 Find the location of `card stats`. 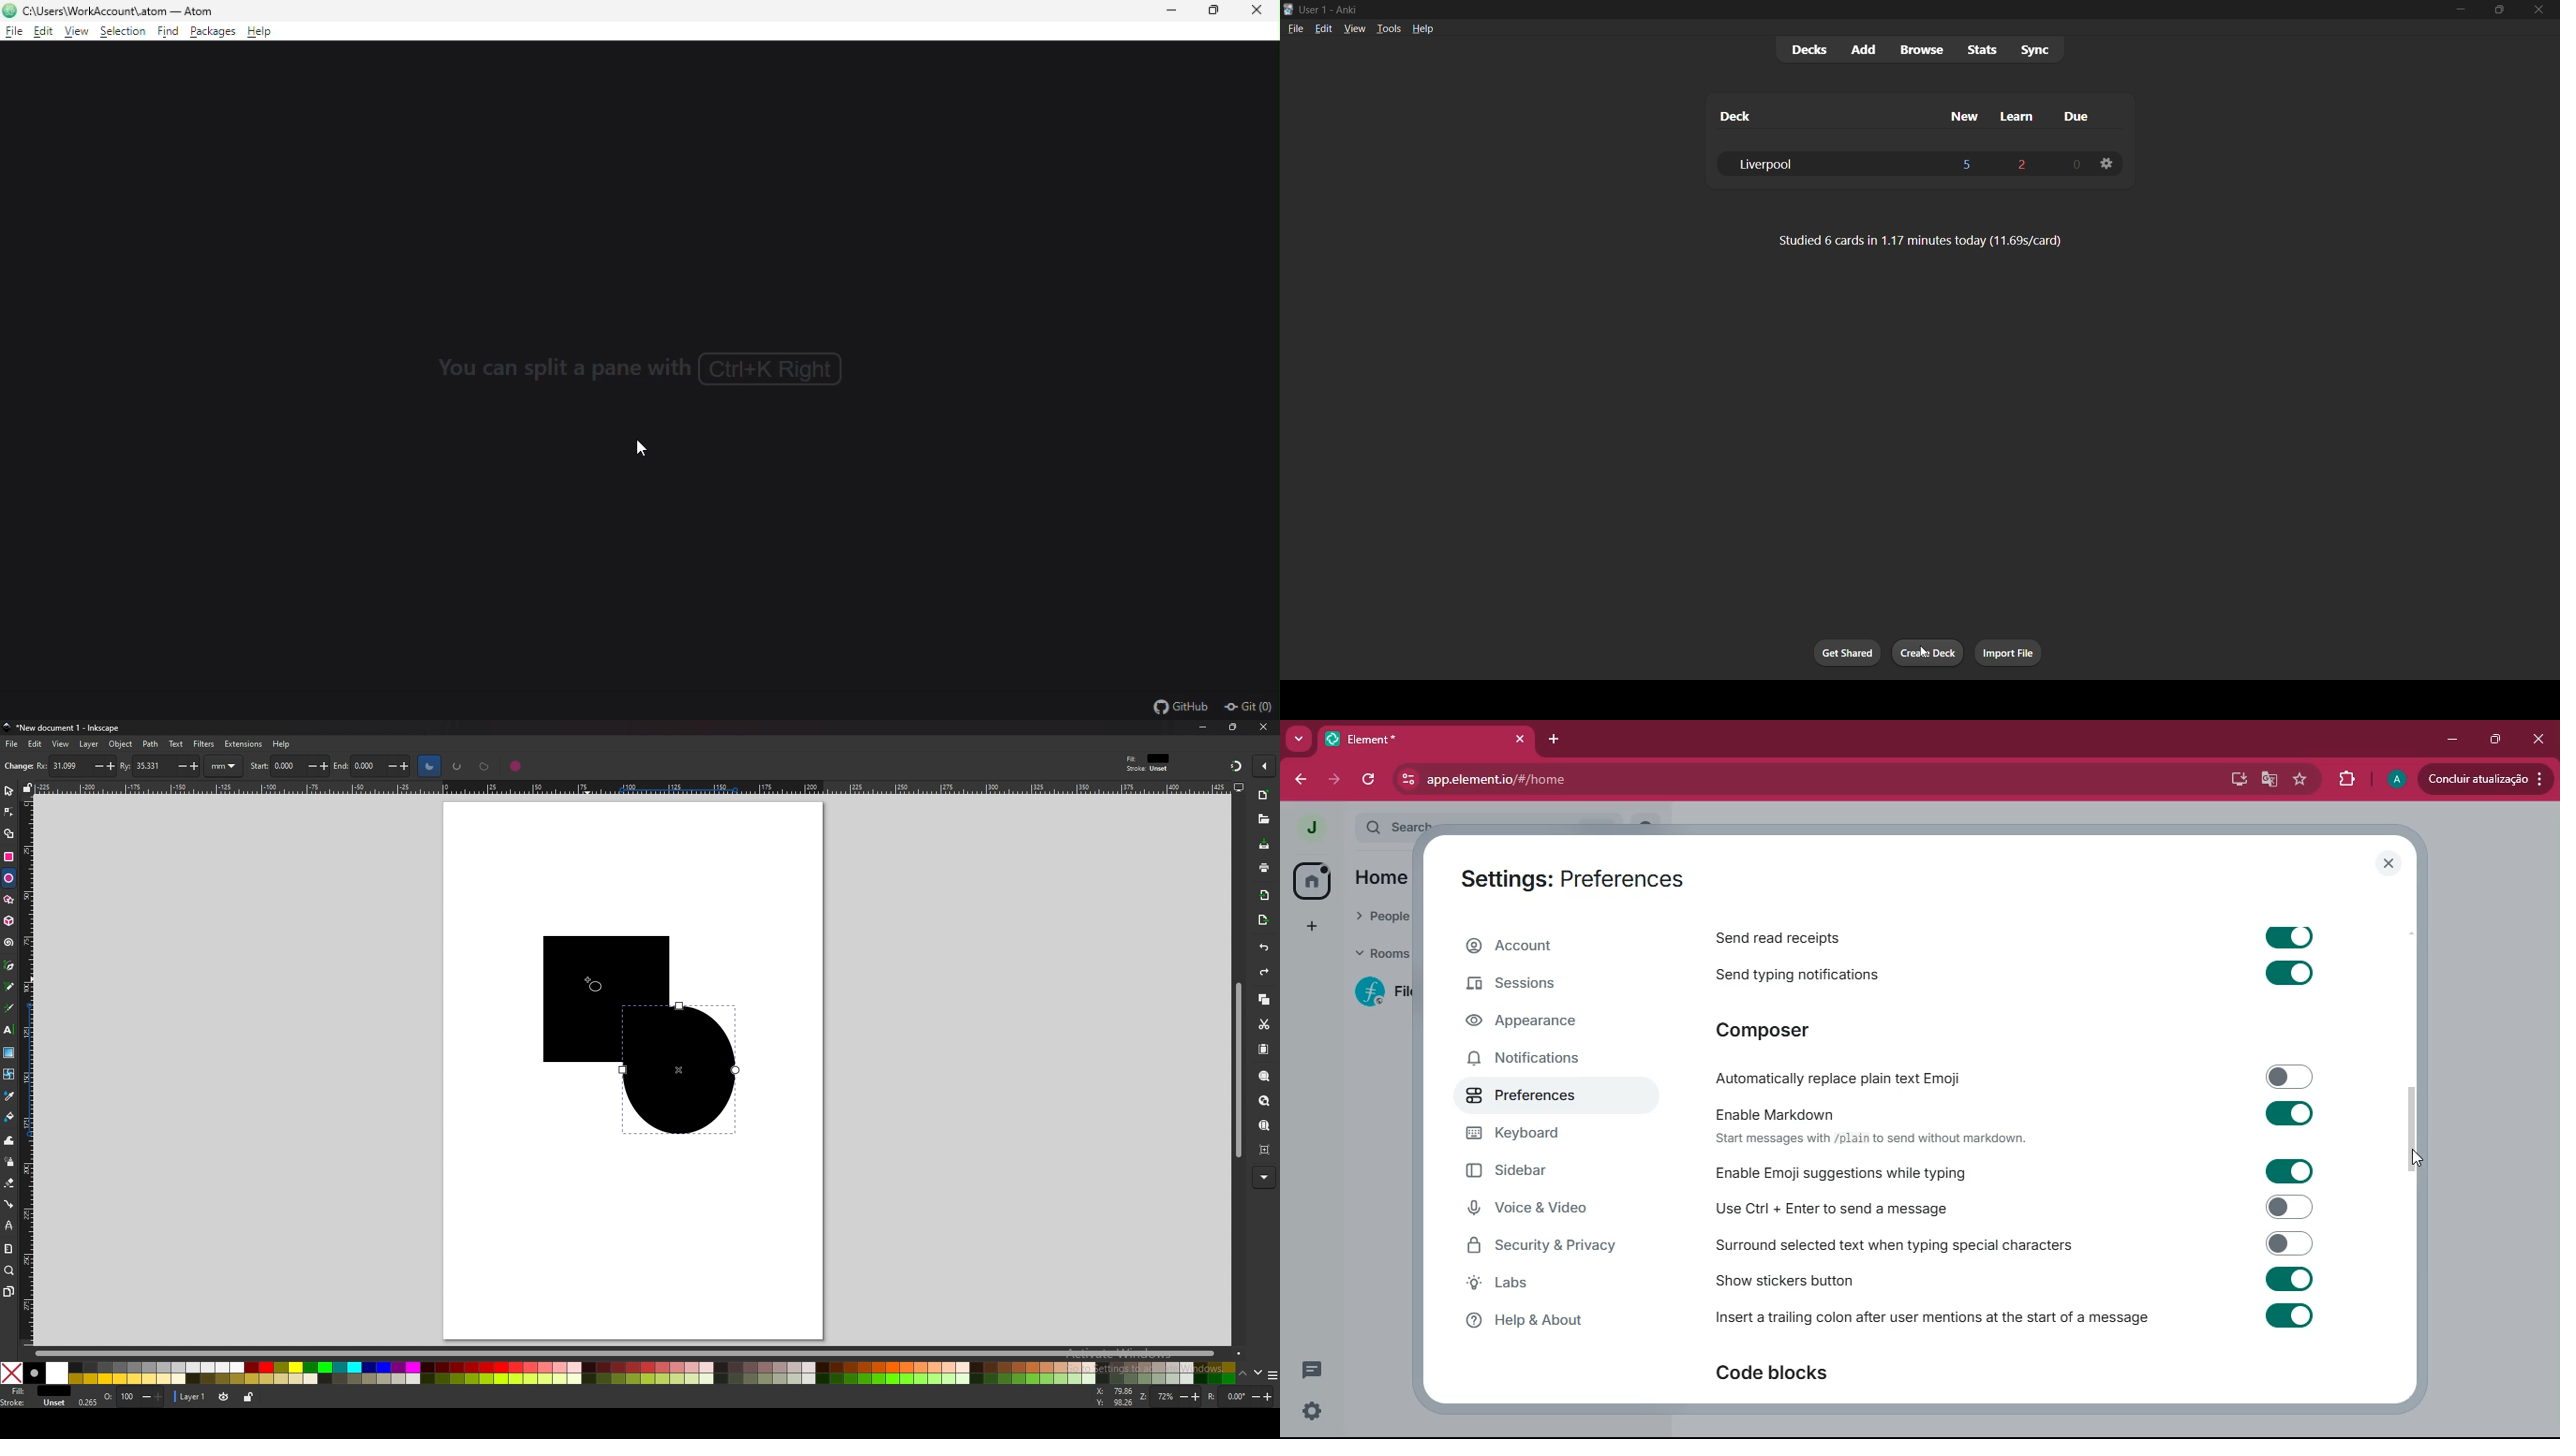

card stats is located at coordinates (1921, 241).